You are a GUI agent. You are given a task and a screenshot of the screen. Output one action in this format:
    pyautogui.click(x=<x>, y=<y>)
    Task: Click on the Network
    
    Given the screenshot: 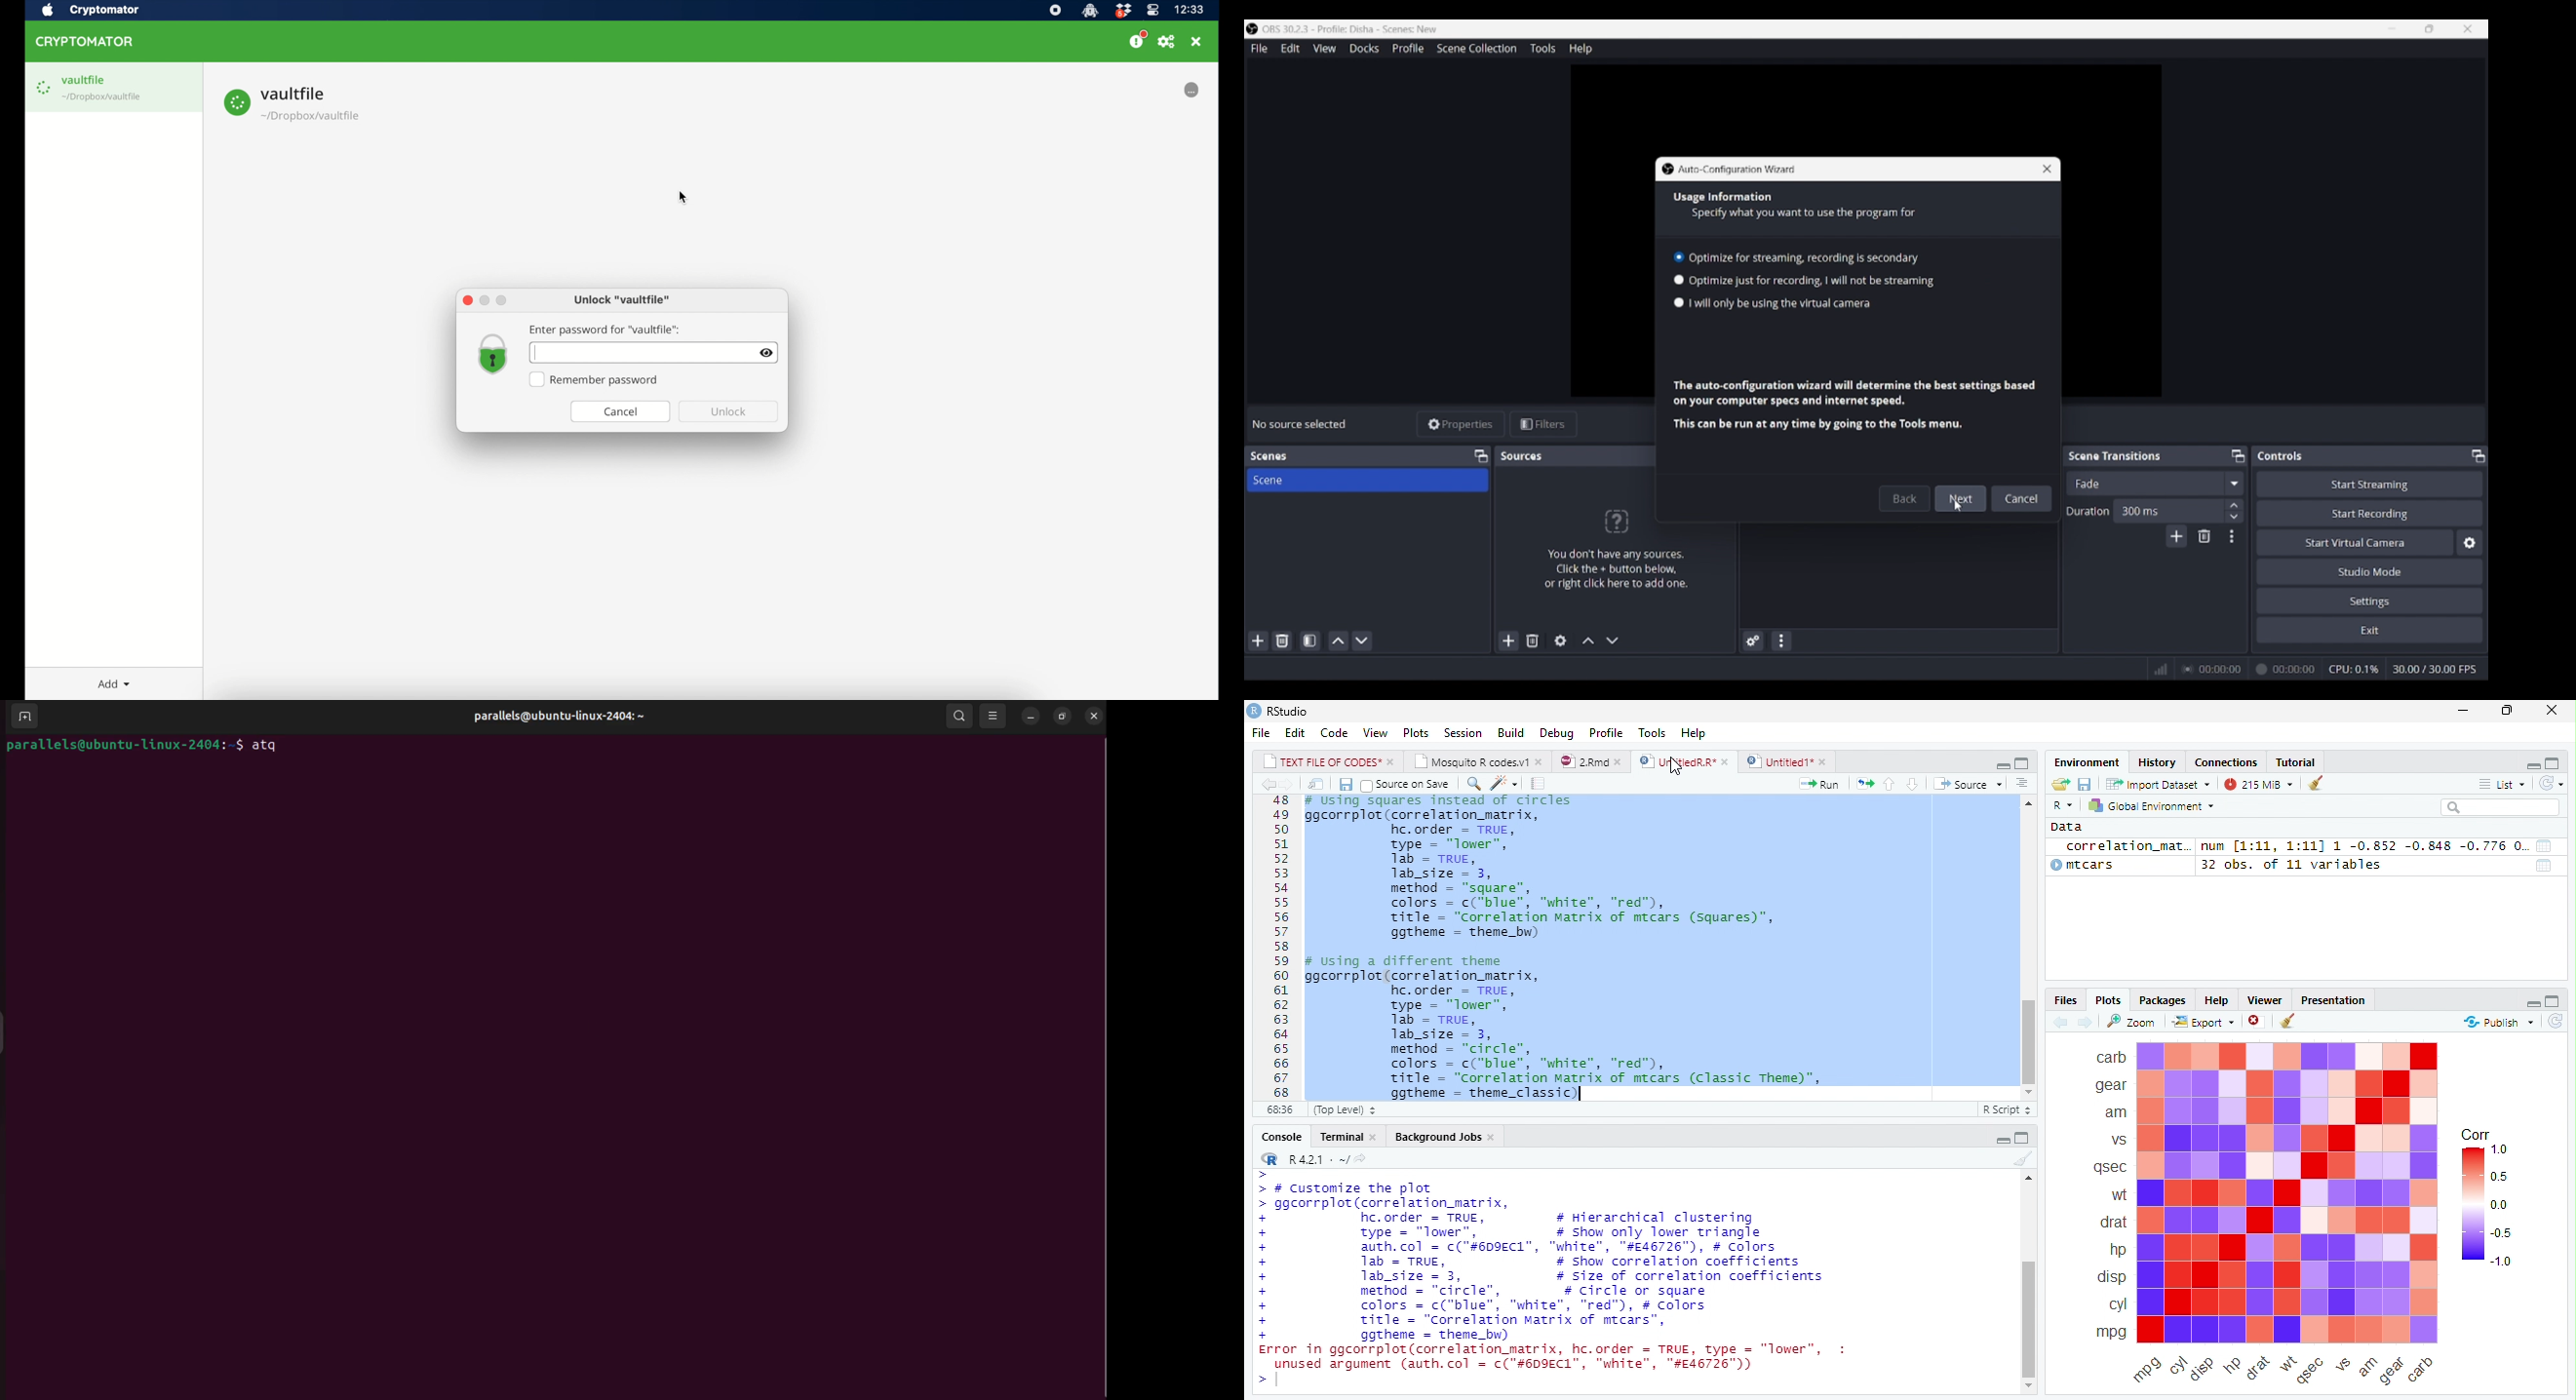 What is the action you would take?
    pyautogui.click(x=2156, y=668)
    